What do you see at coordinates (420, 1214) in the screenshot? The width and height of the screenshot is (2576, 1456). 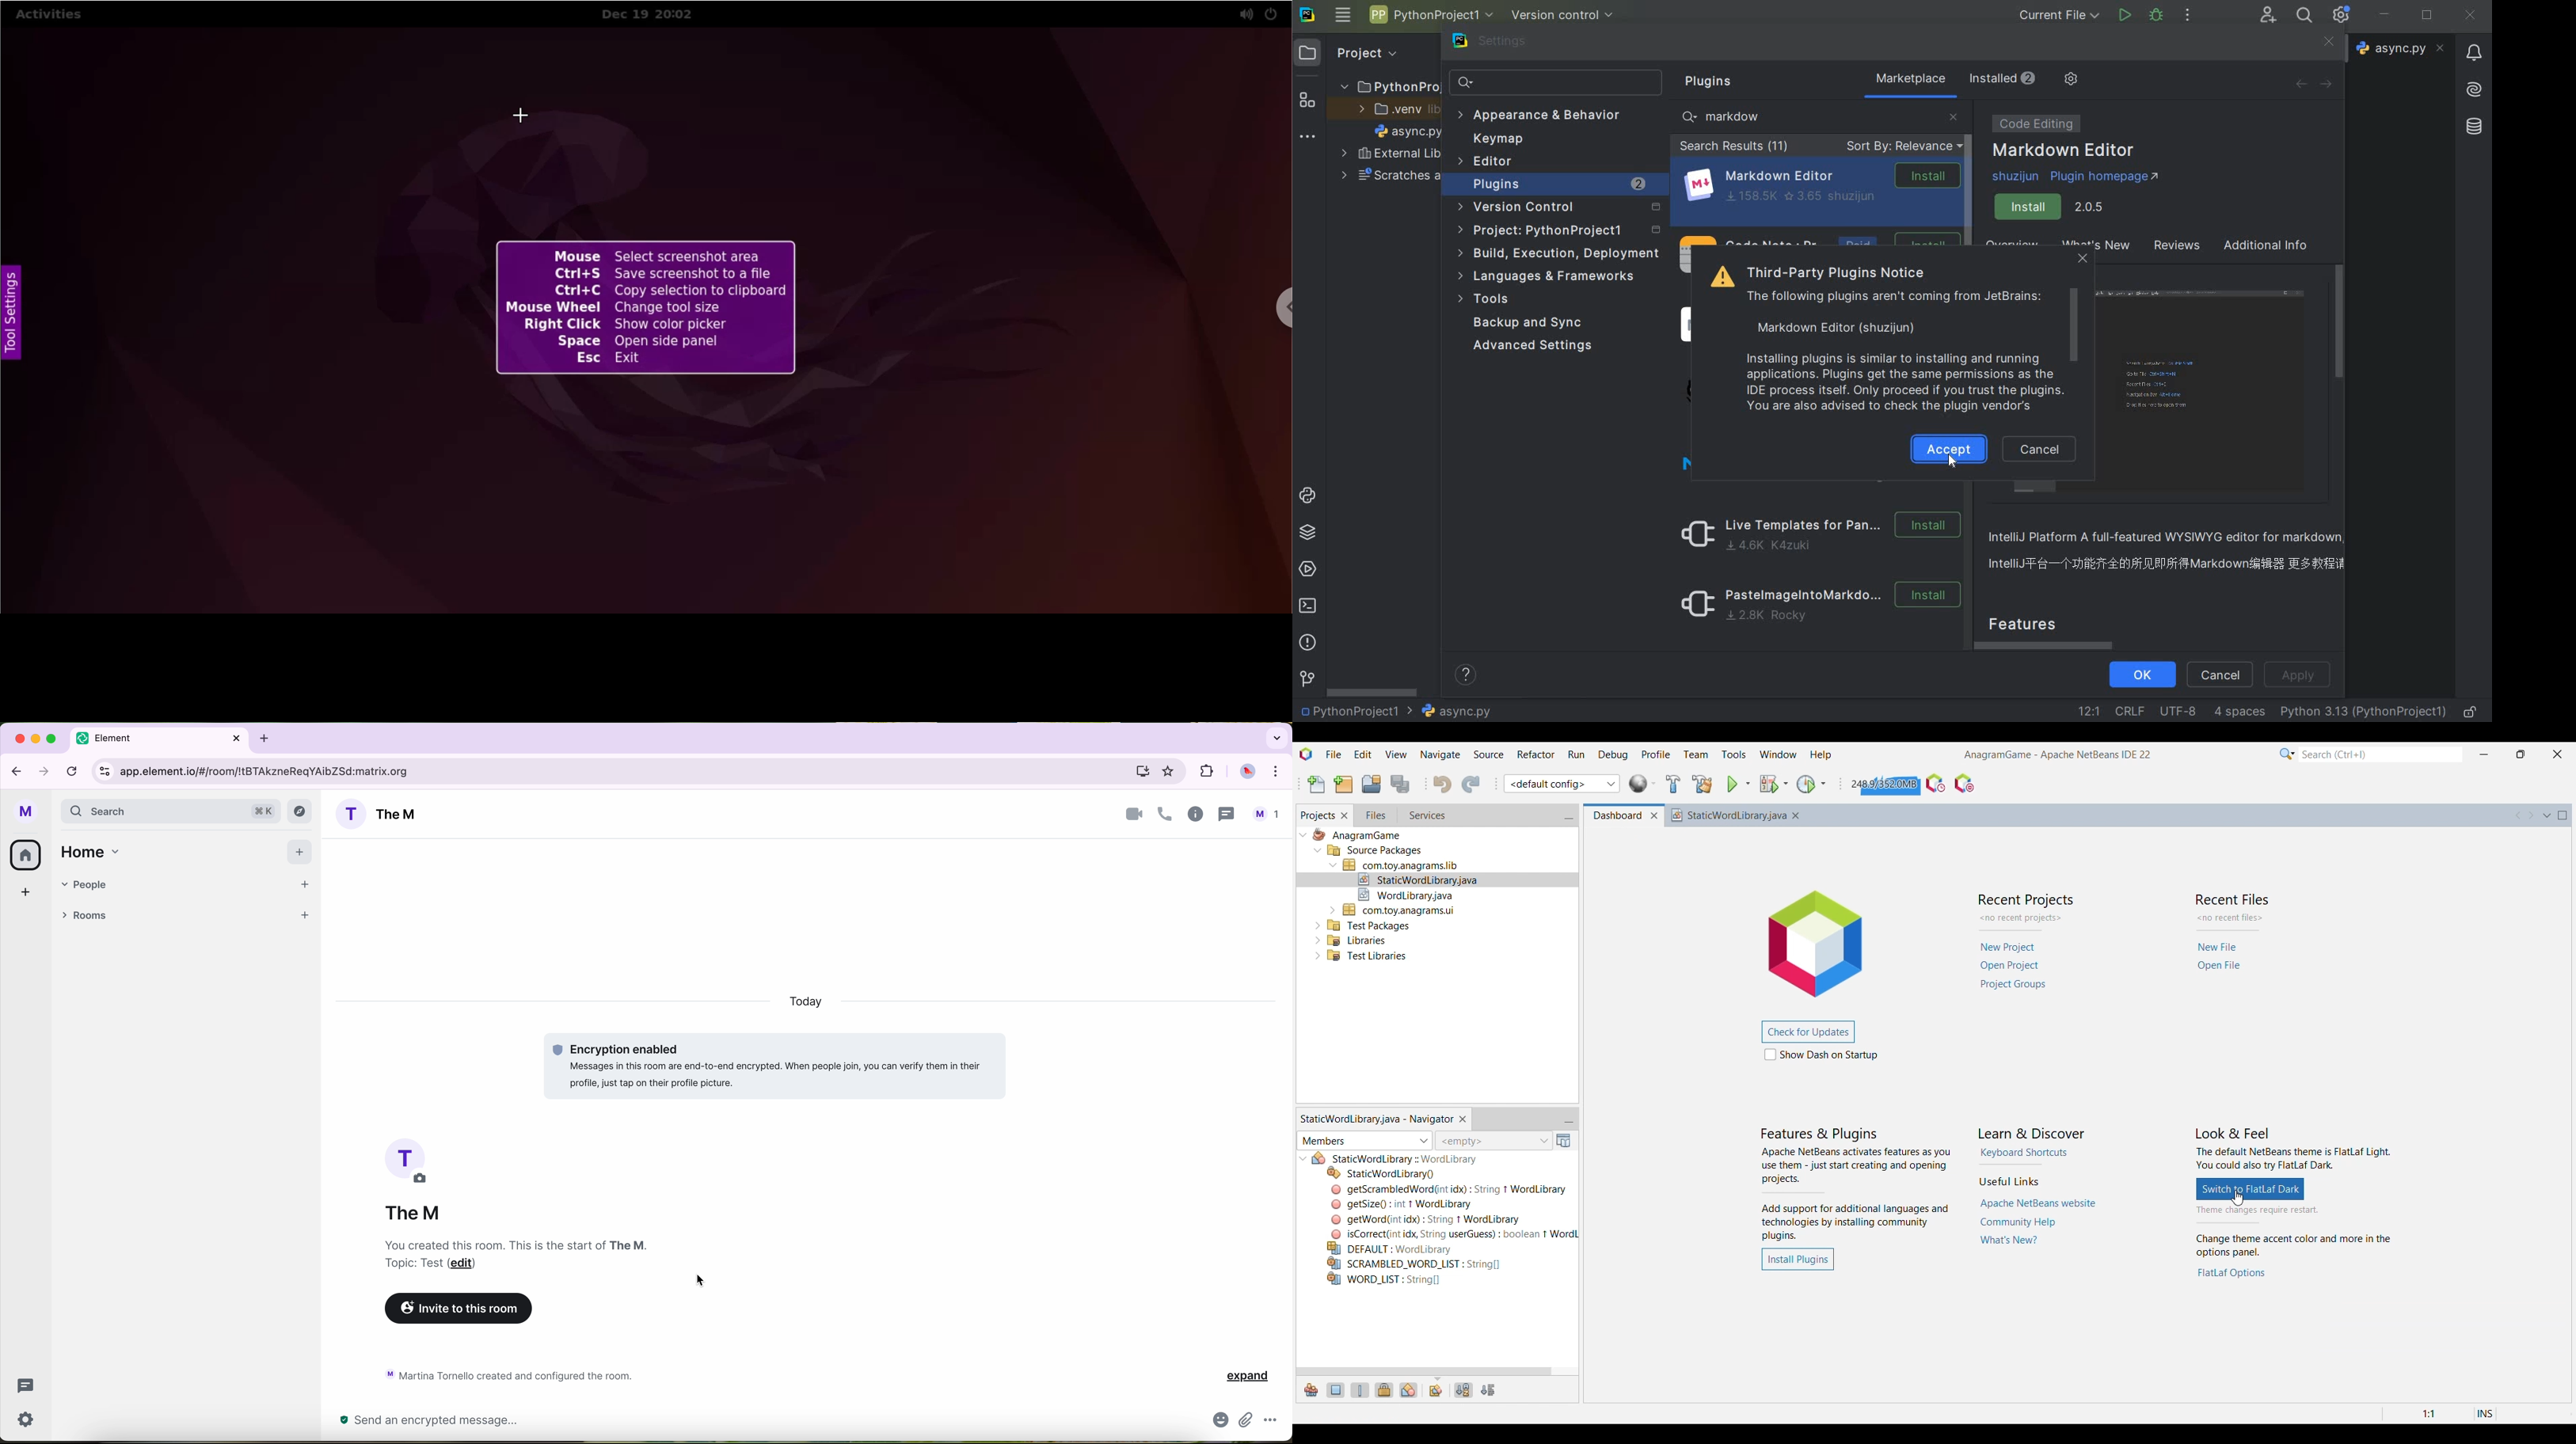 I see `The M` at bounding box center [420, 1214].